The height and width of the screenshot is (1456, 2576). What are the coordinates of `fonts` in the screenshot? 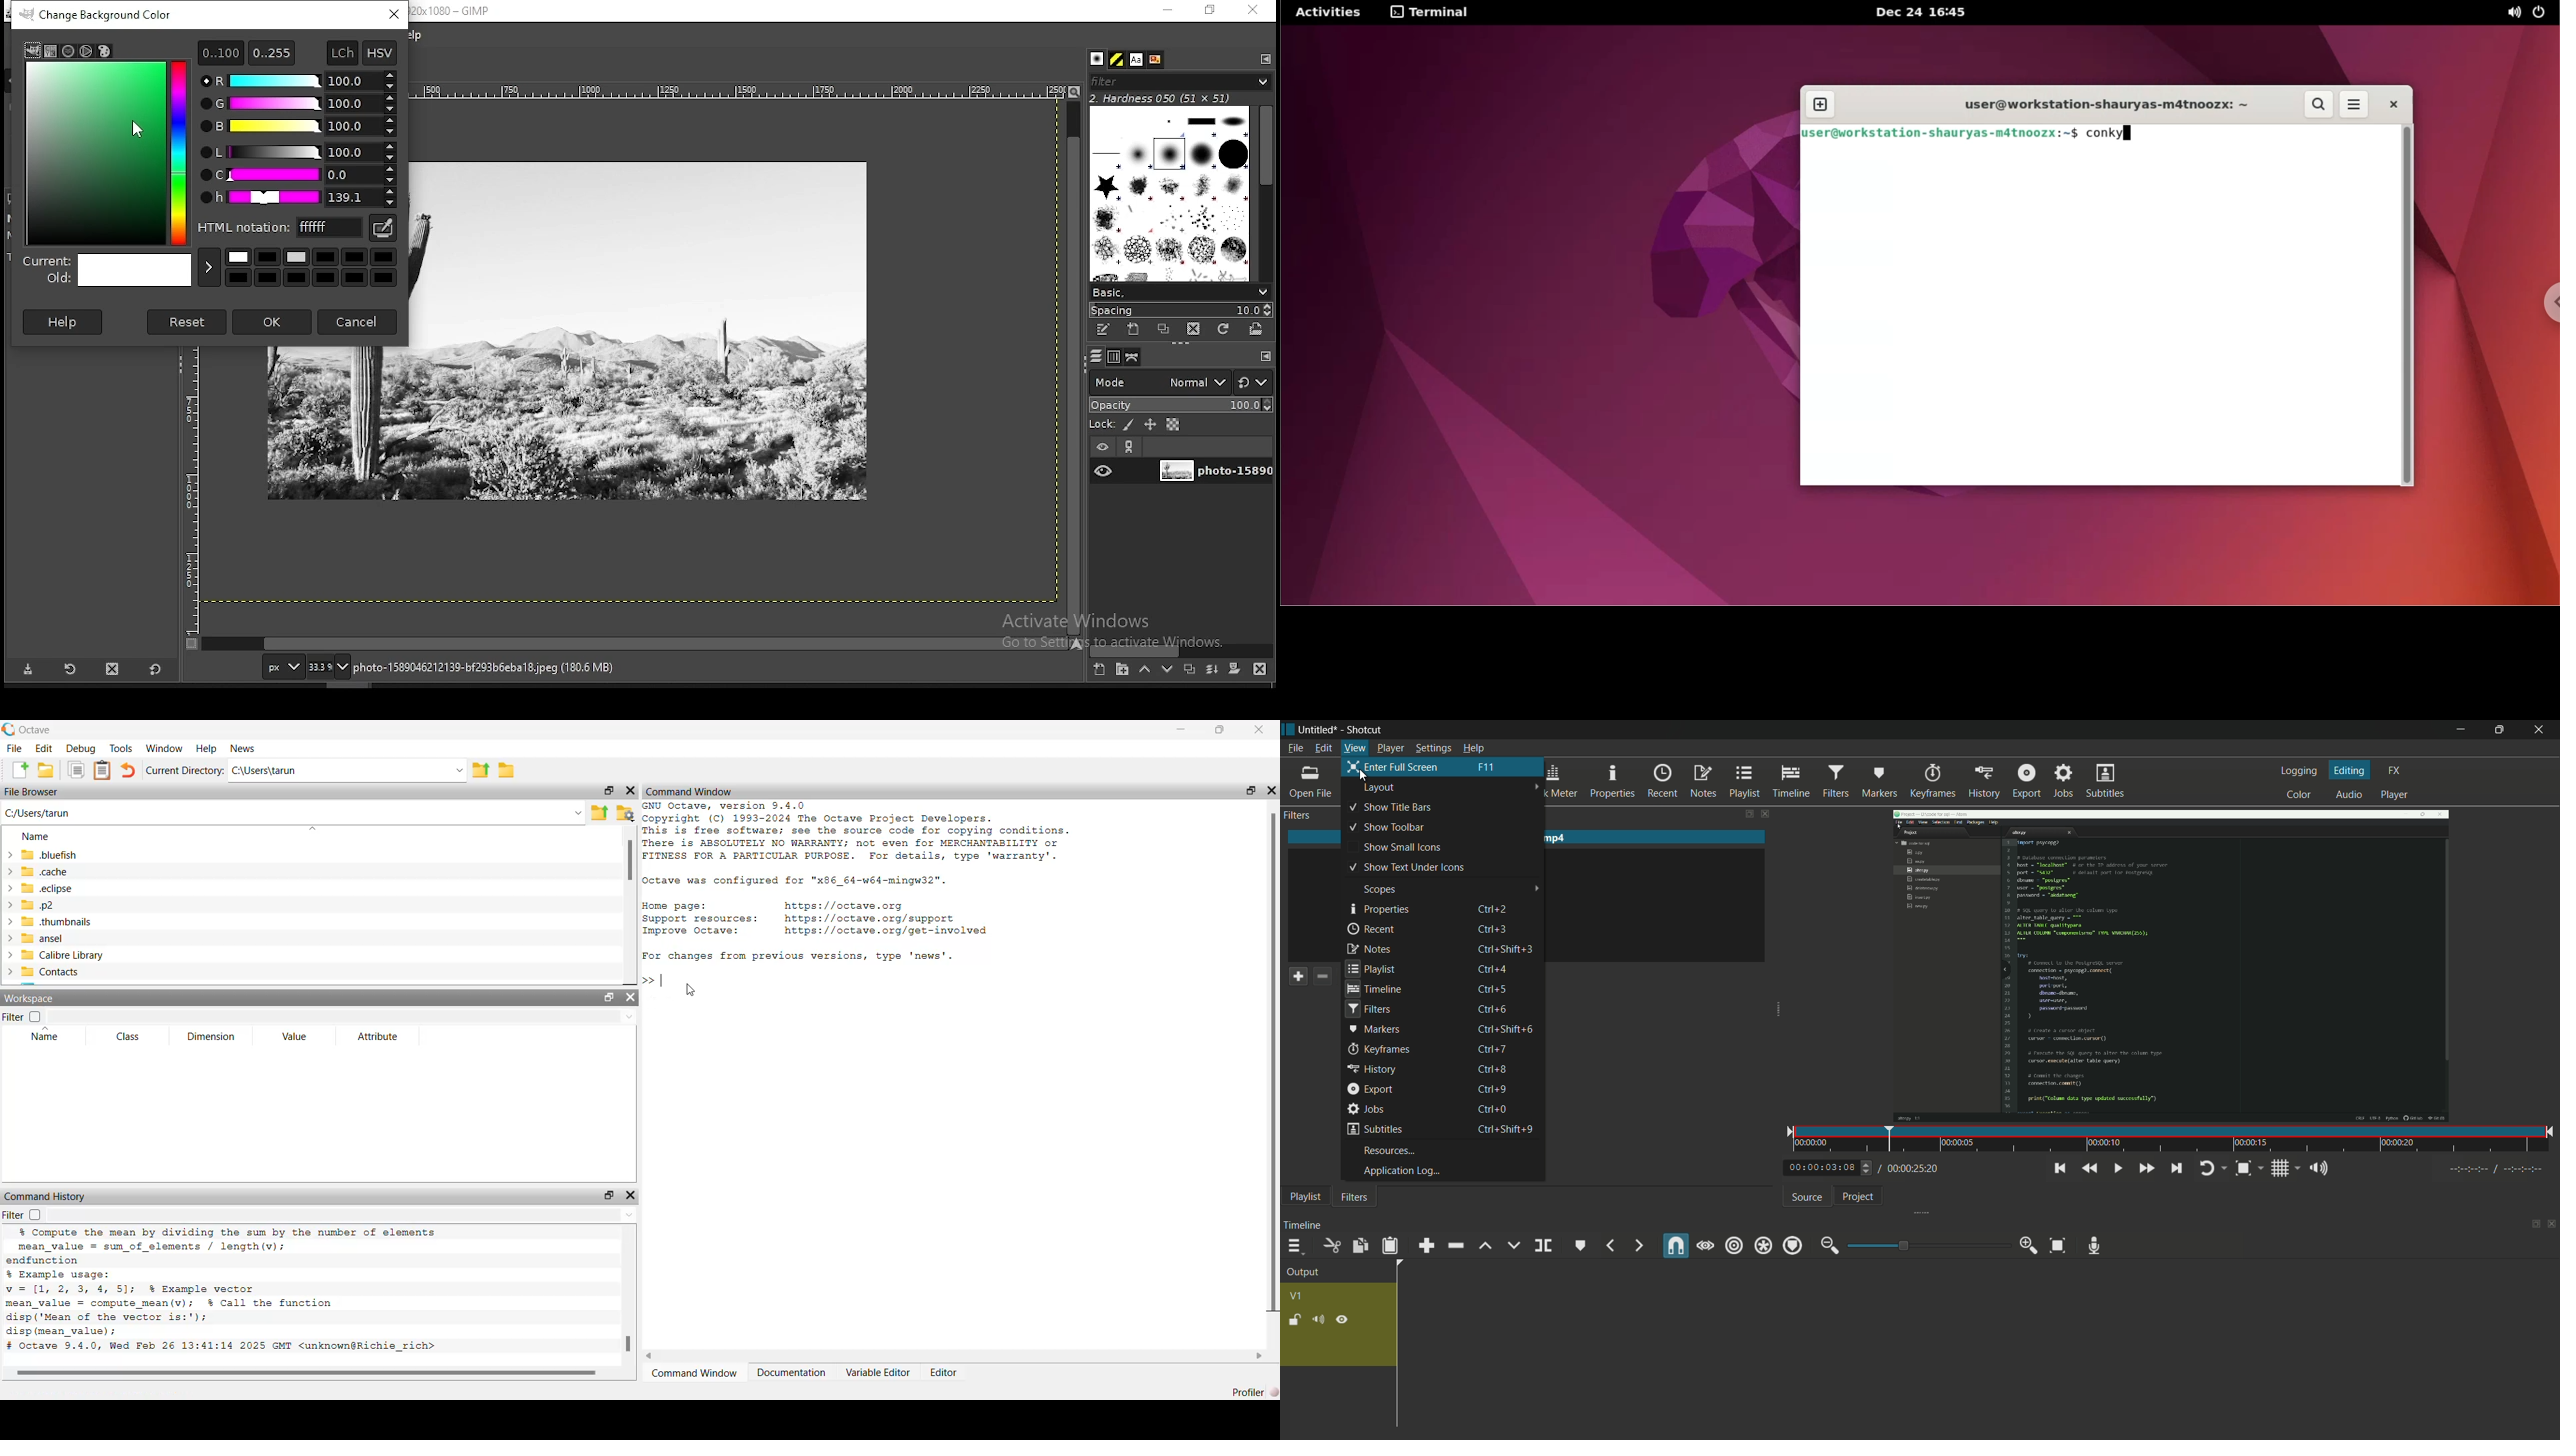 It's located at (1138, 59).